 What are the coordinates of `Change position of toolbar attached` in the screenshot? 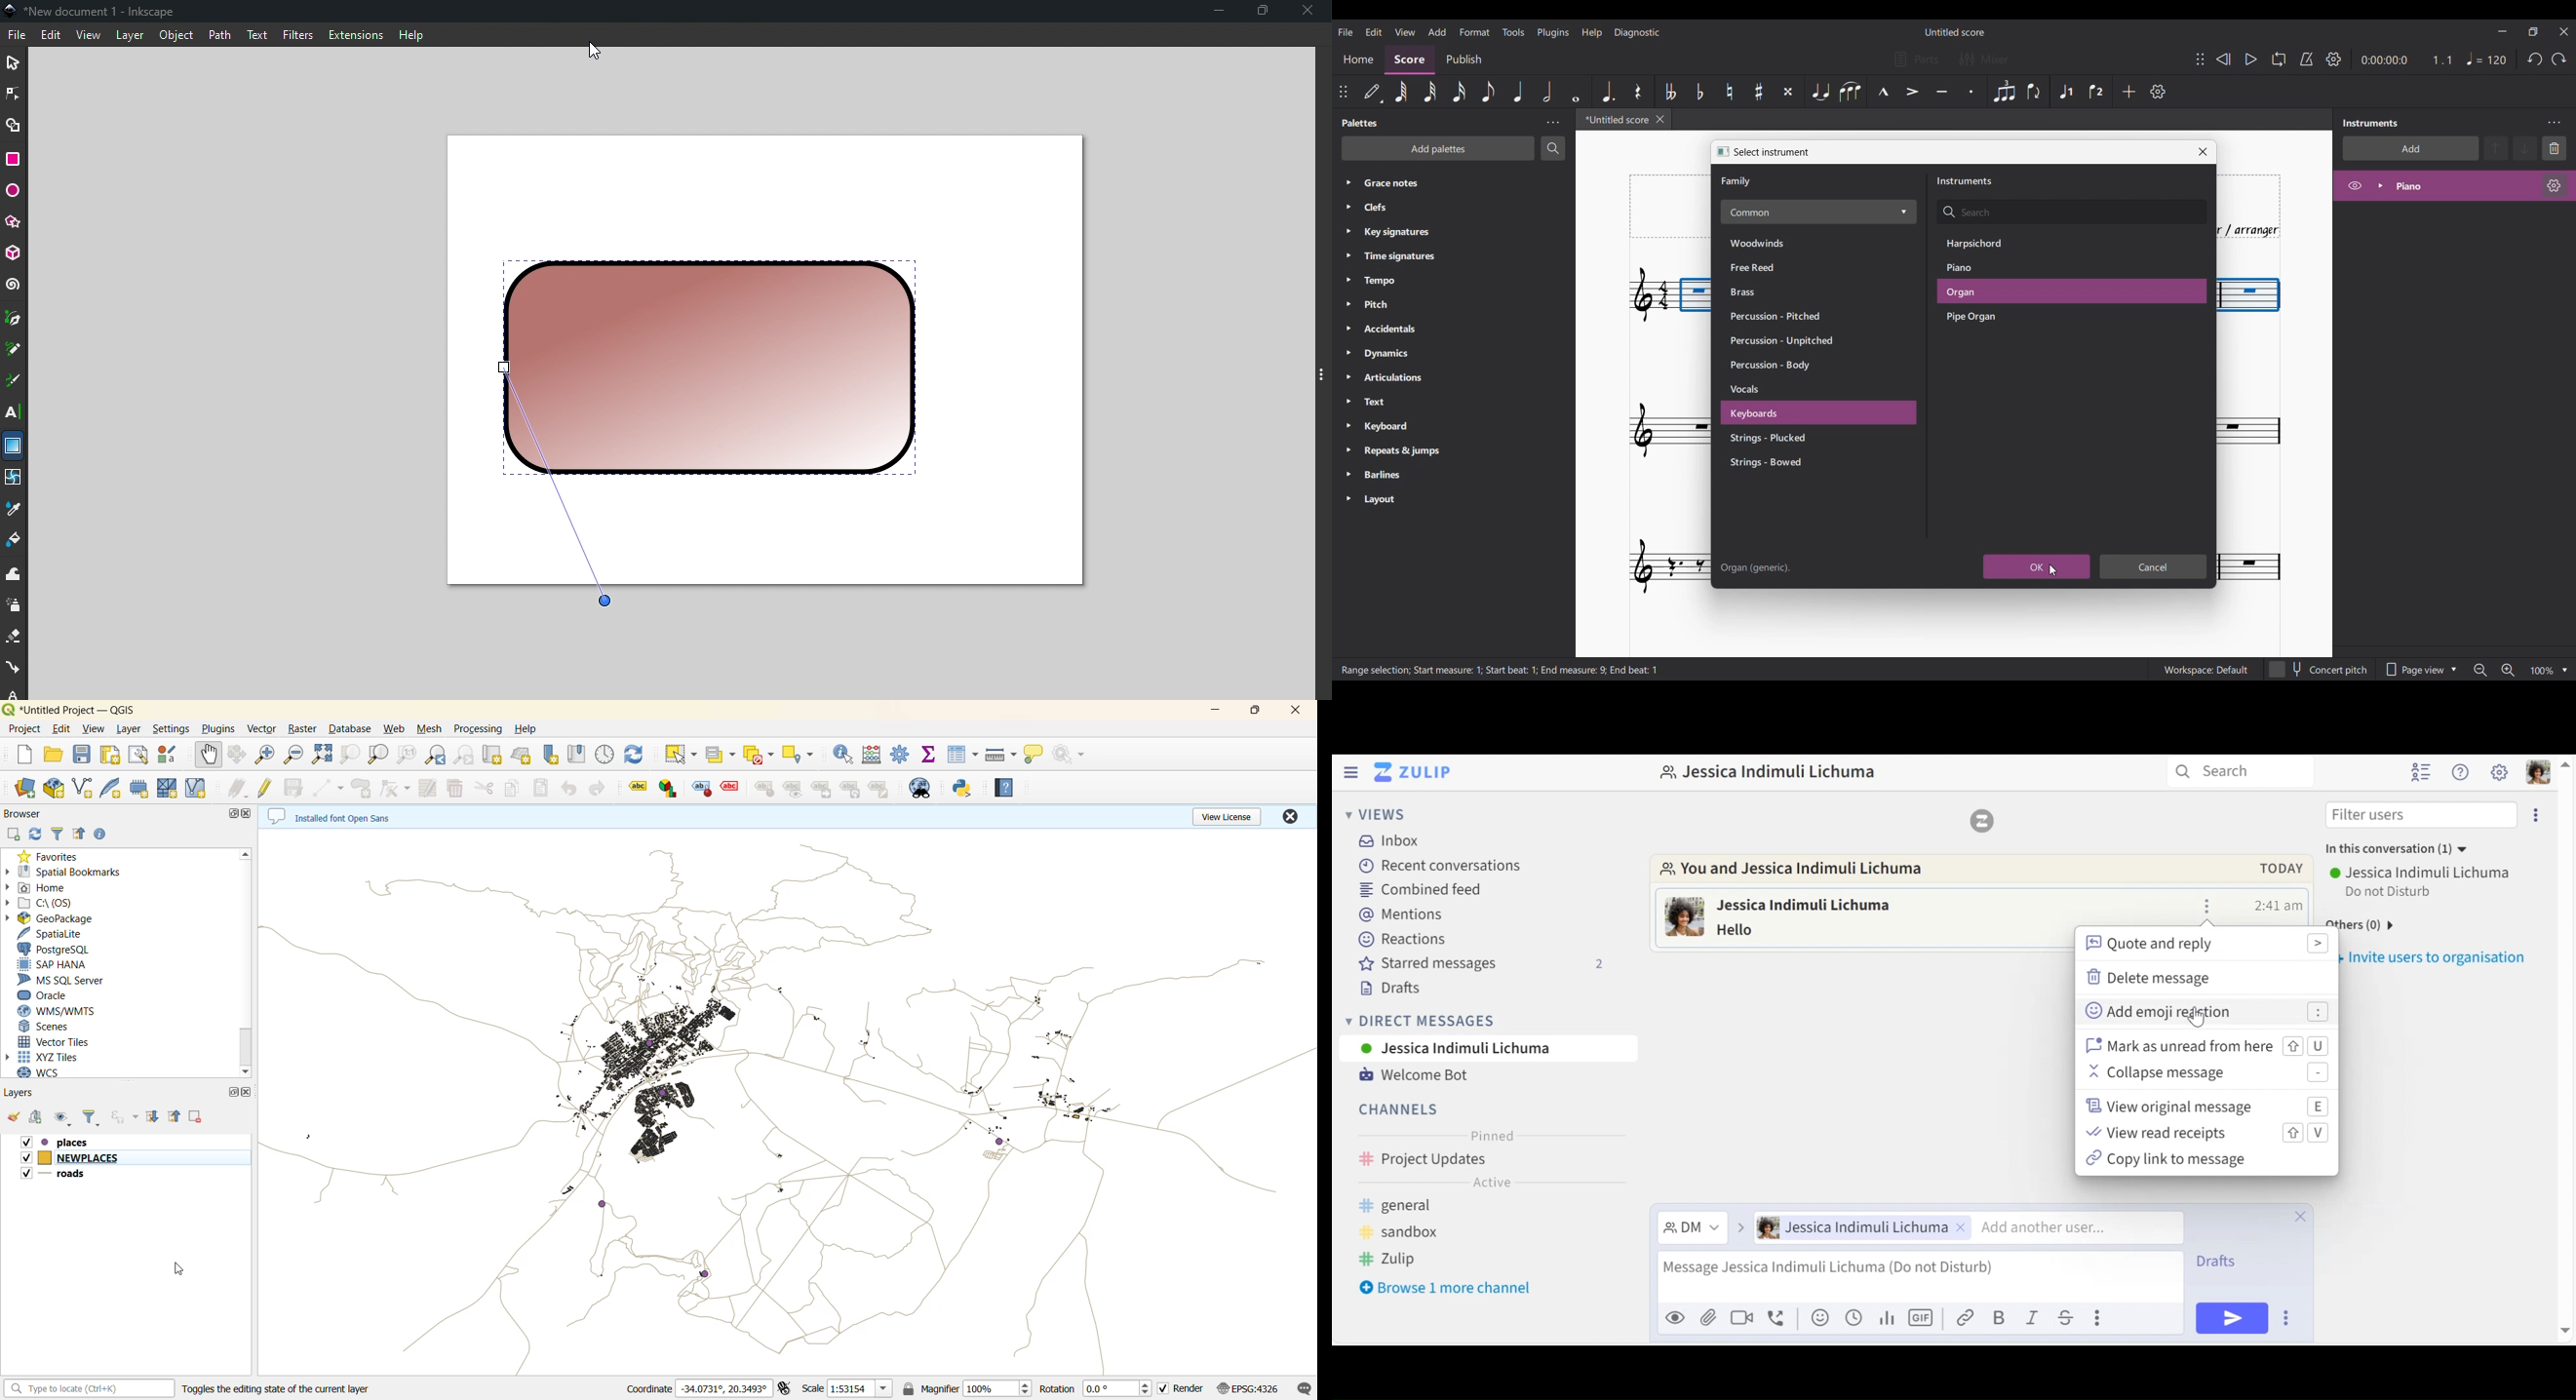 It's located at (2200, 59).